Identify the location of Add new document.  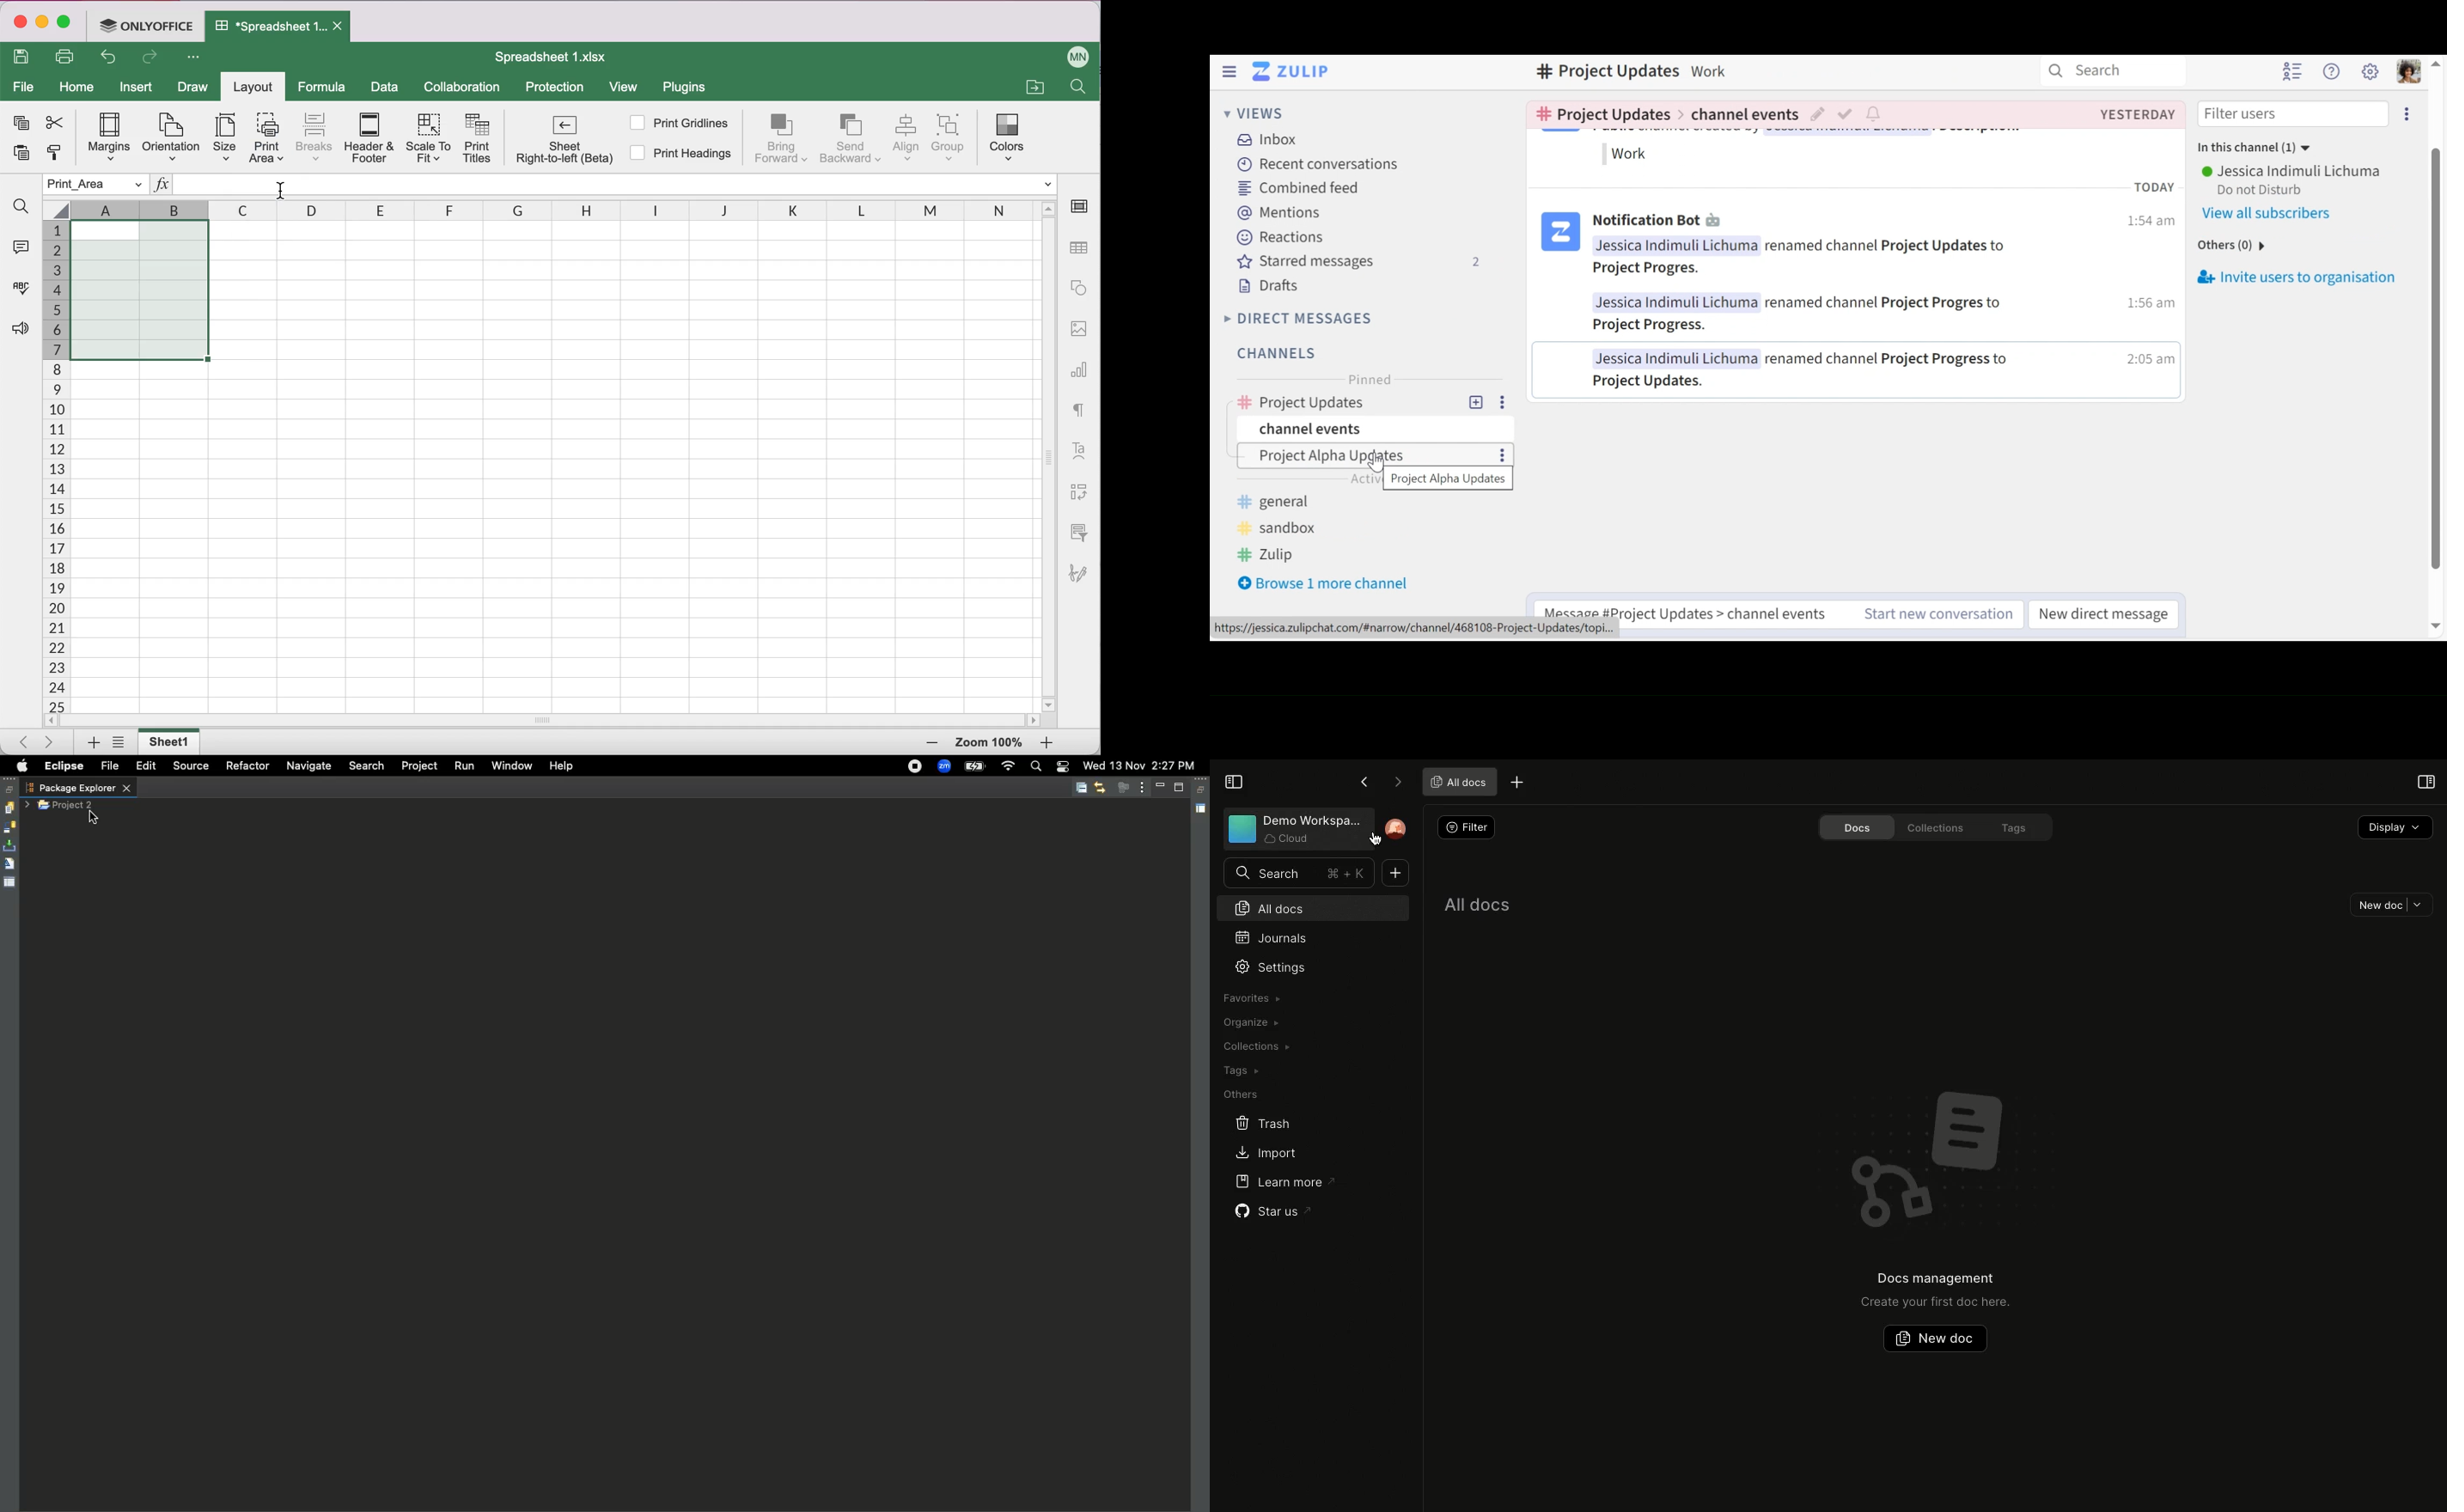
(1394, 873).